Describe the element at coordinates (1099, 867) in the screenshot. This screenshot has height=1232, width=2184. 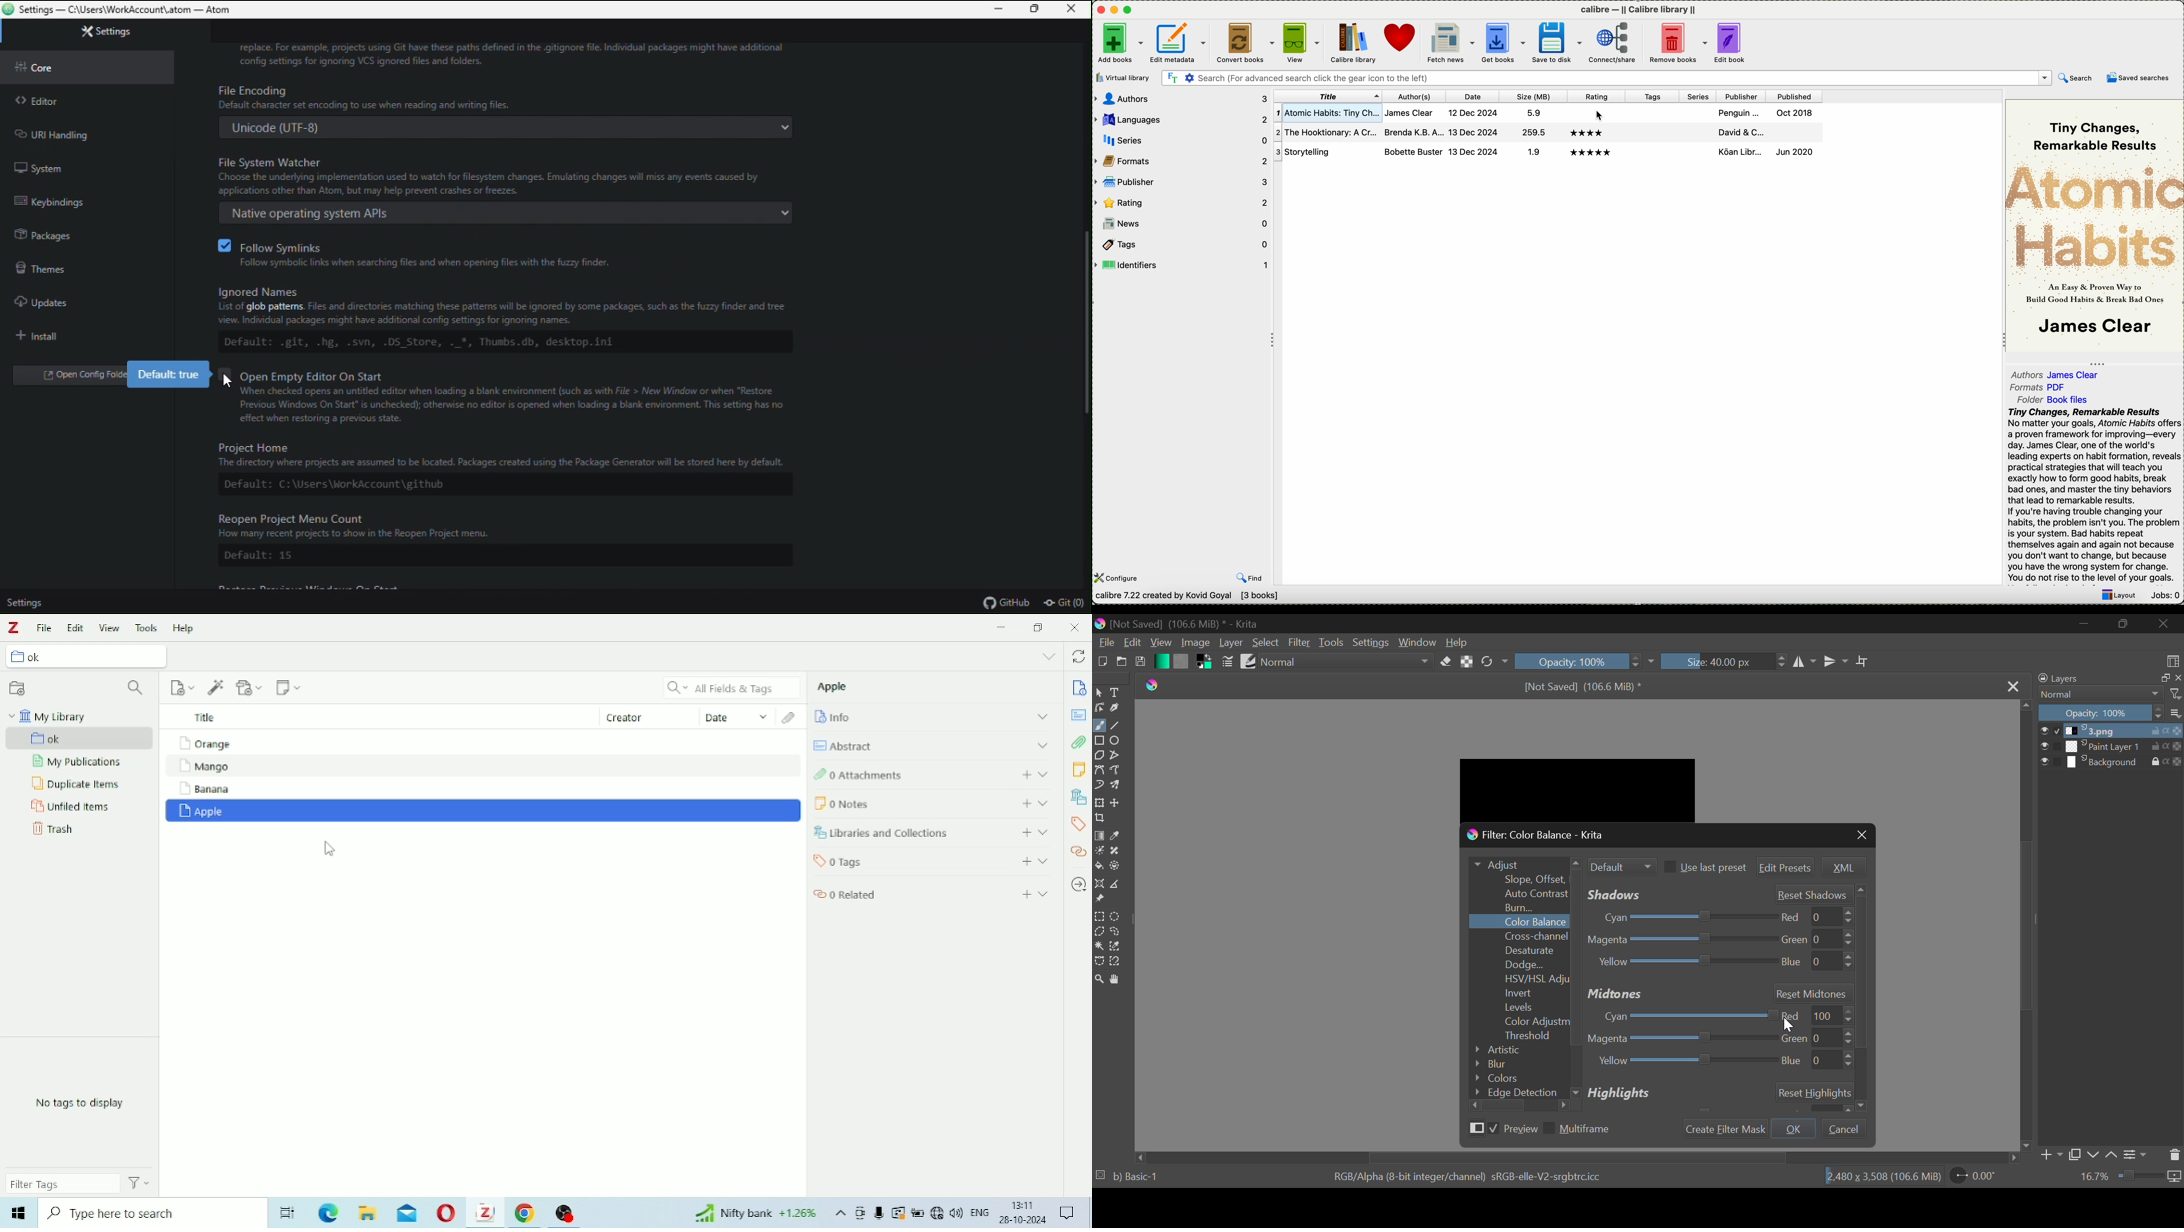
I see `Fill` at that location.